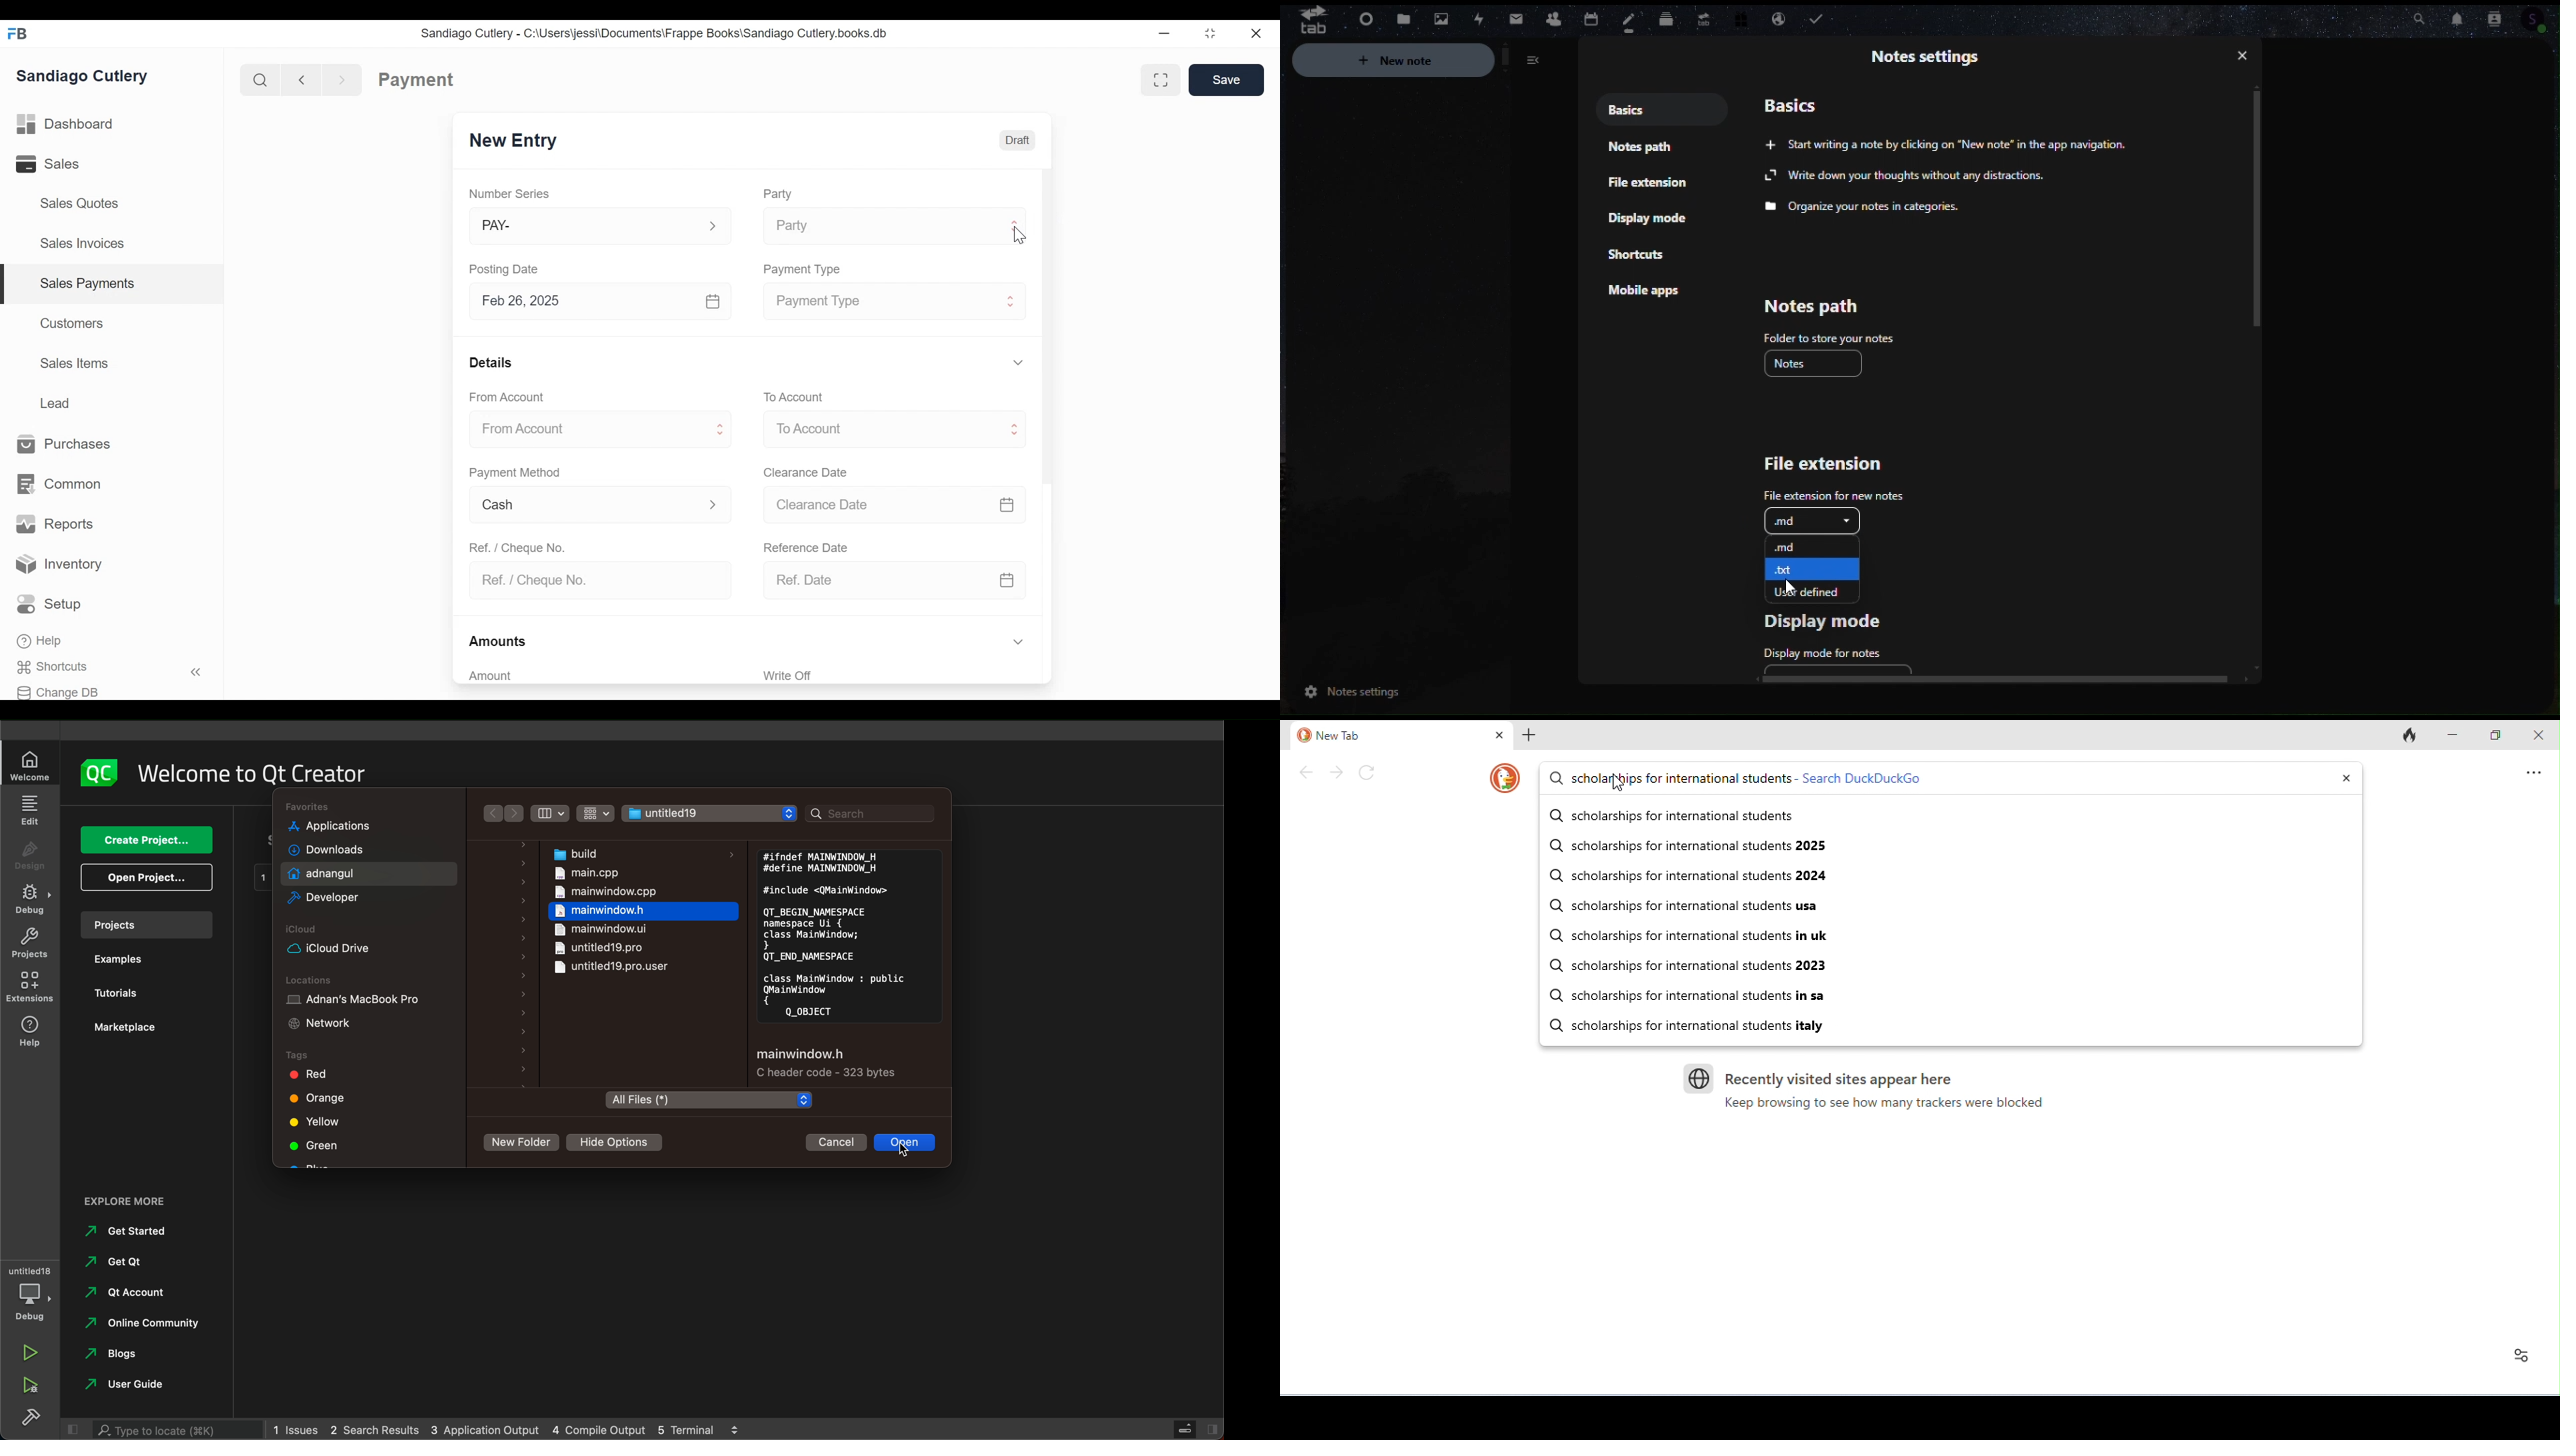  Describe the element at coordinates (584, 301) in the screenshot. I see `Feb 26, 2025 ` at that location.